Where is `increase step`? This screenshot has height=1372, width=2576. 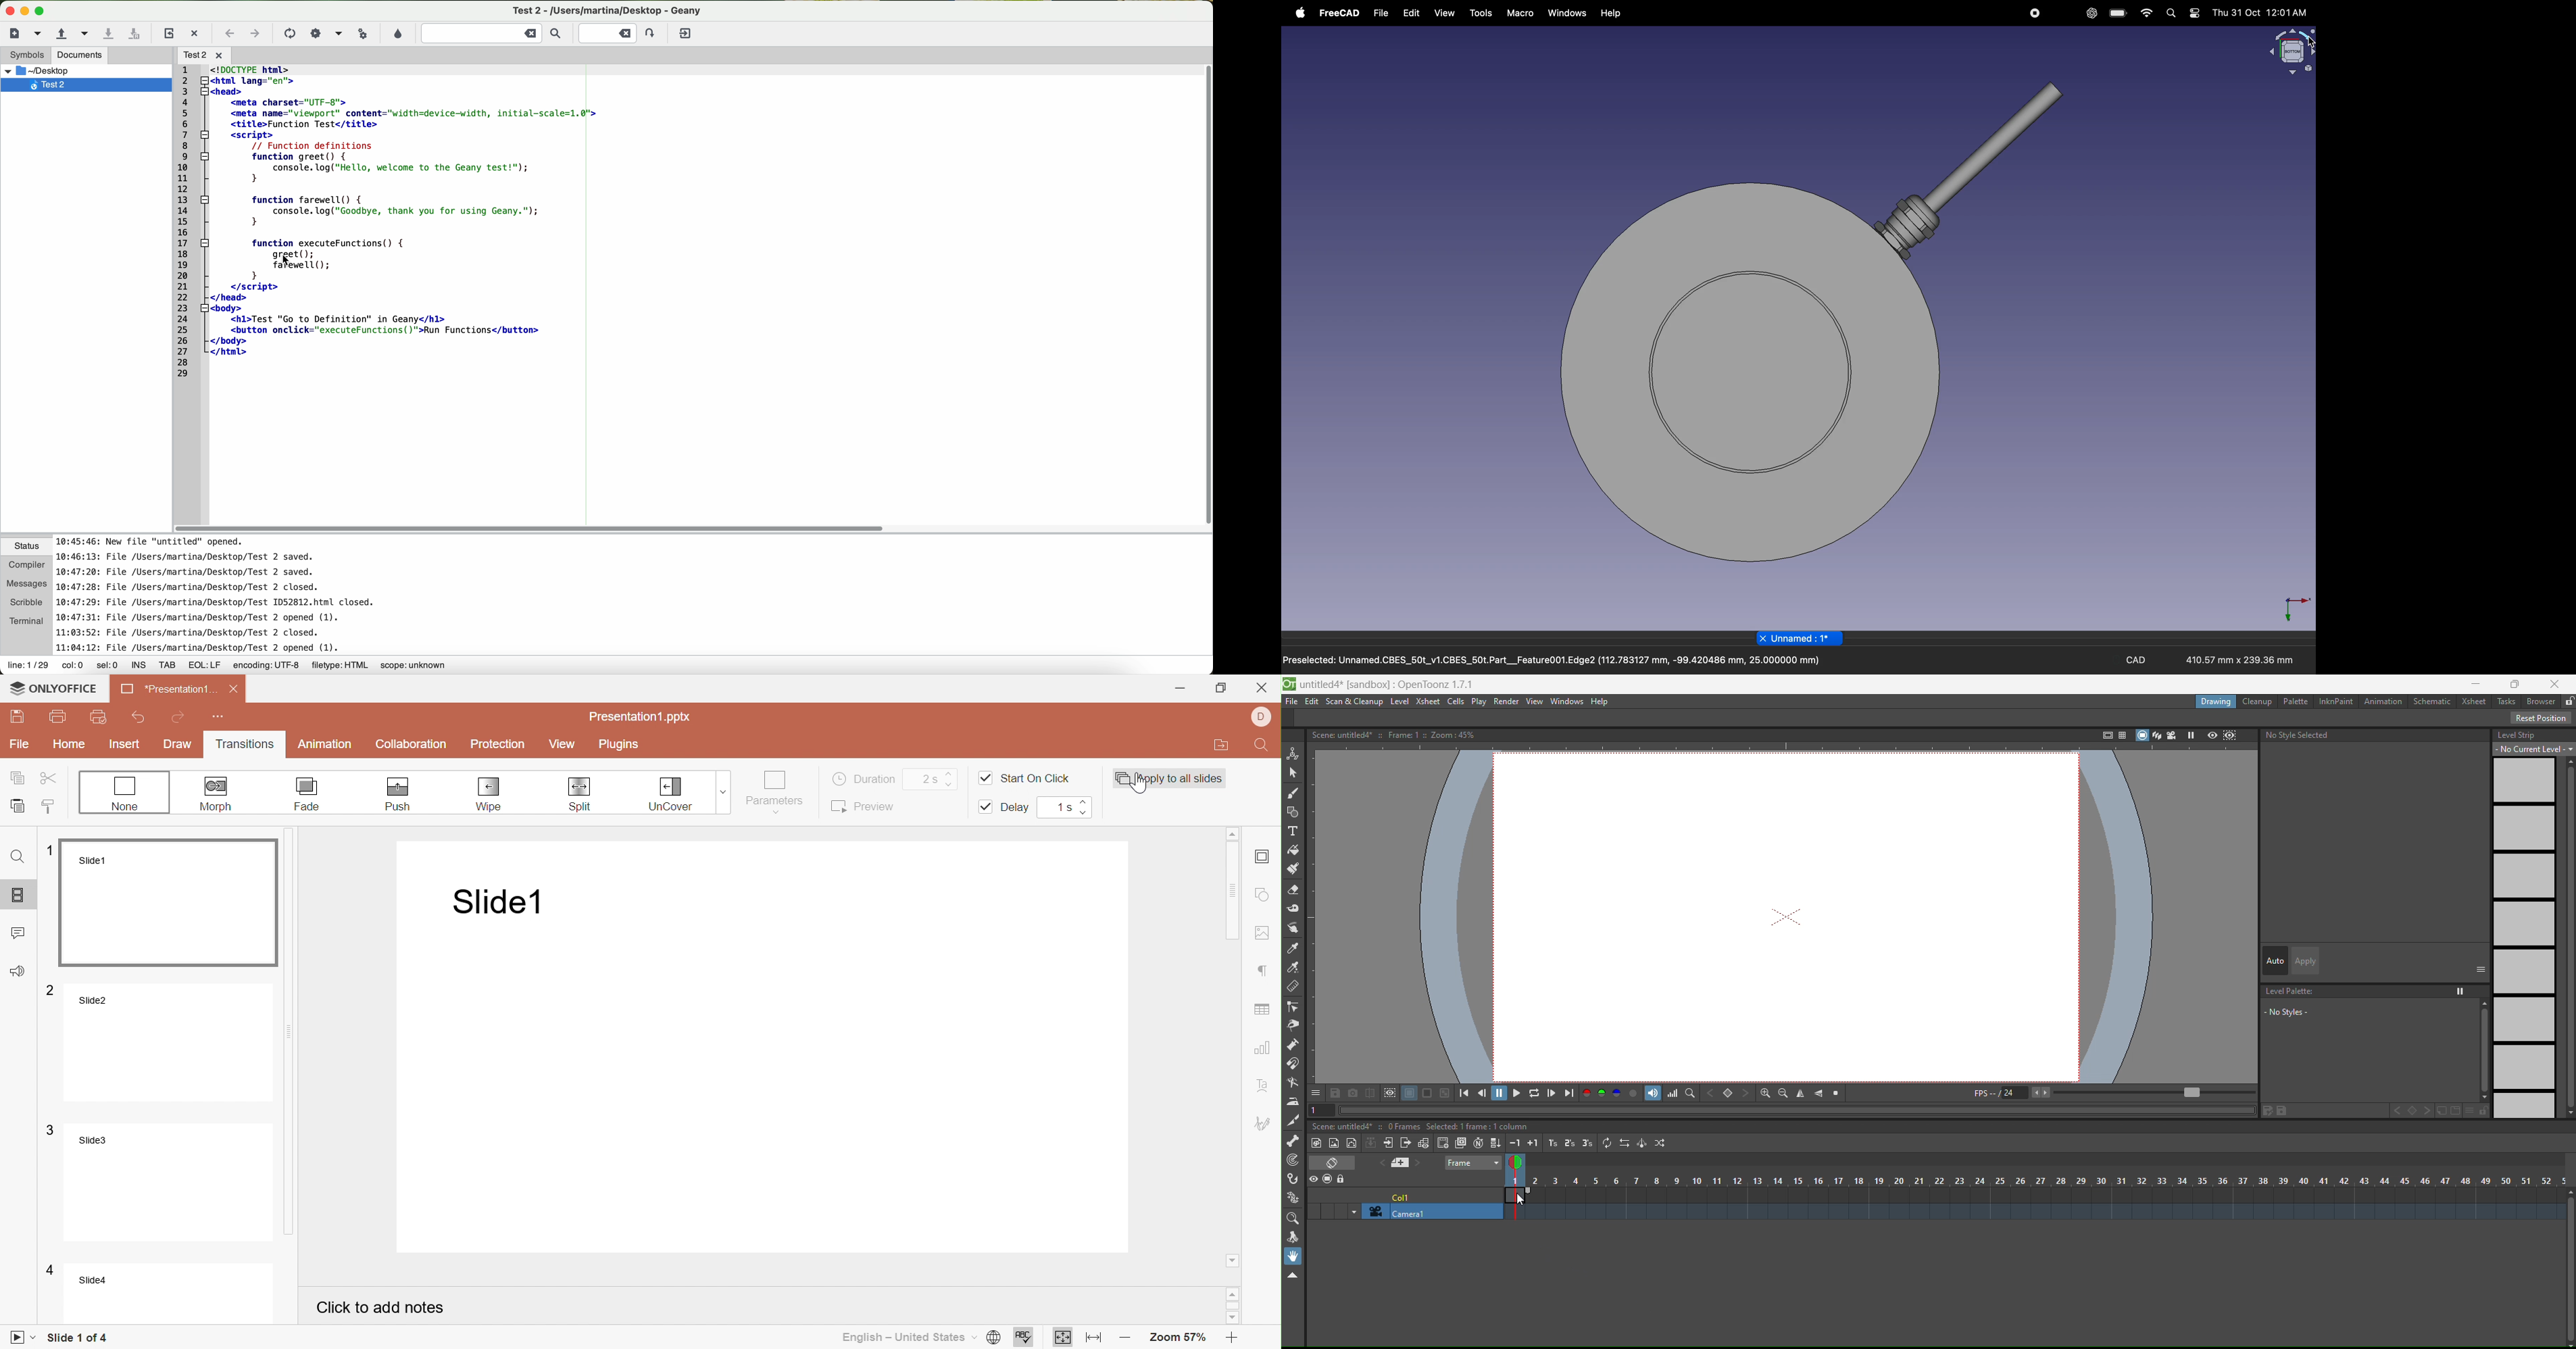 increase step is located at coordinates (1551, 1143).